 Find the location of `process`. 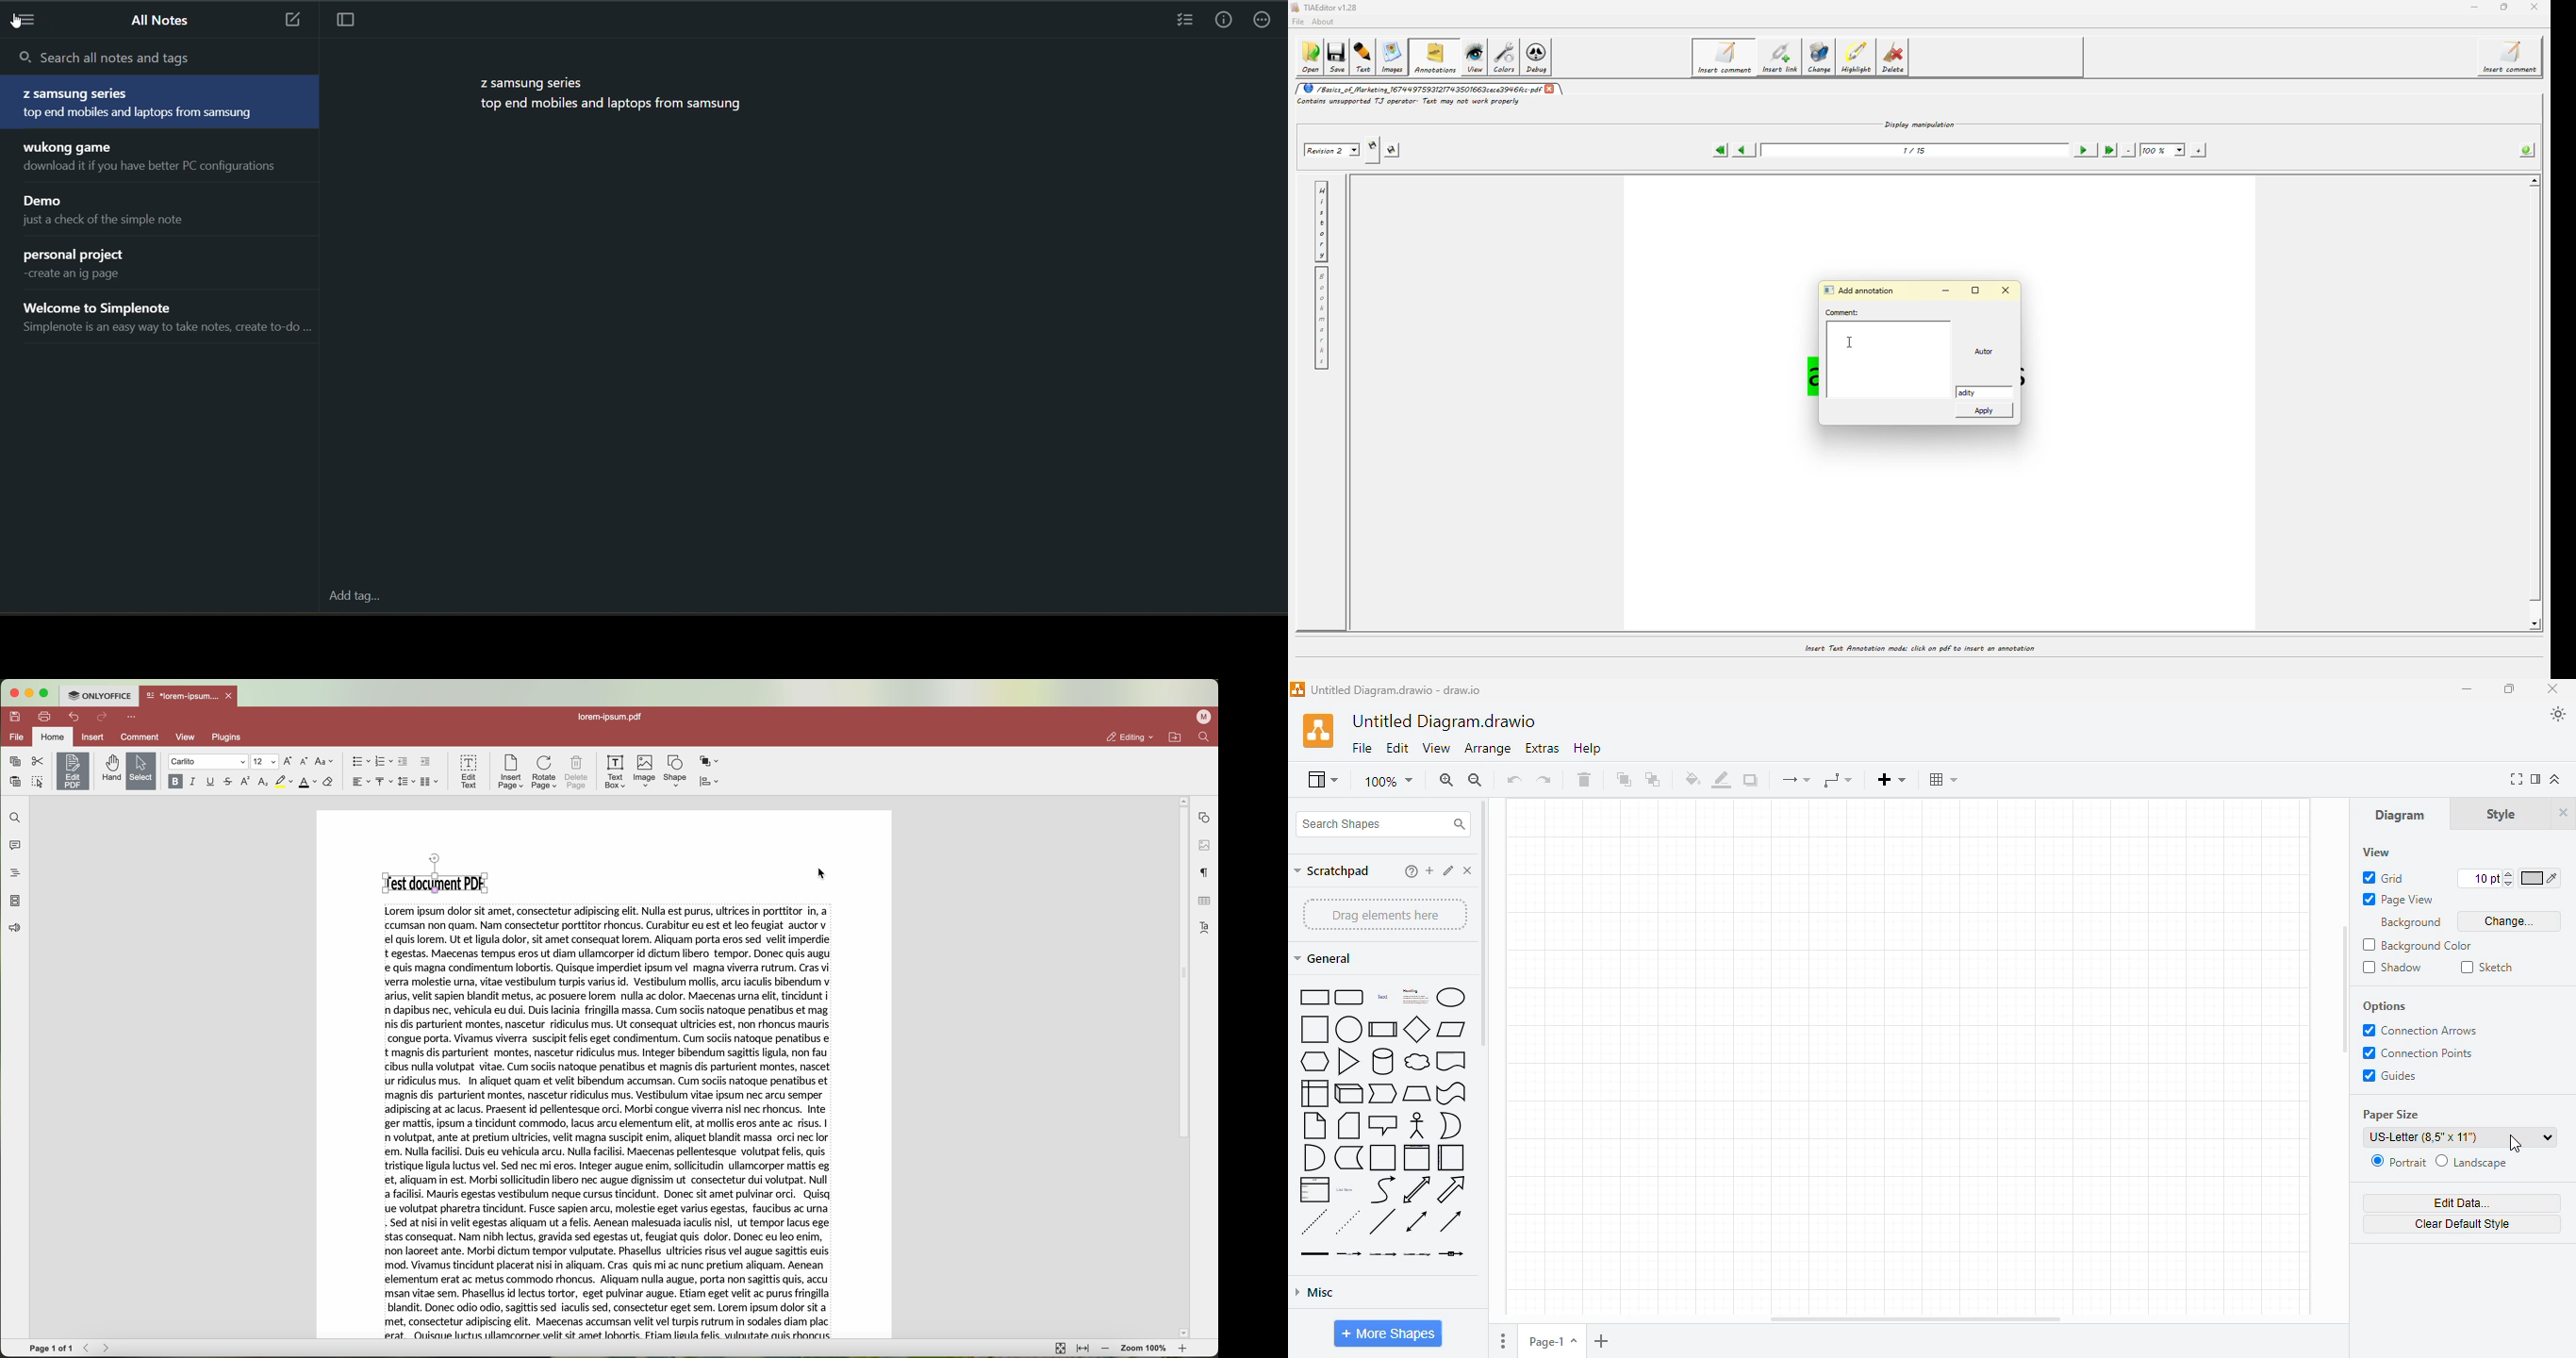

process is located at coordinates (1383, 1029).